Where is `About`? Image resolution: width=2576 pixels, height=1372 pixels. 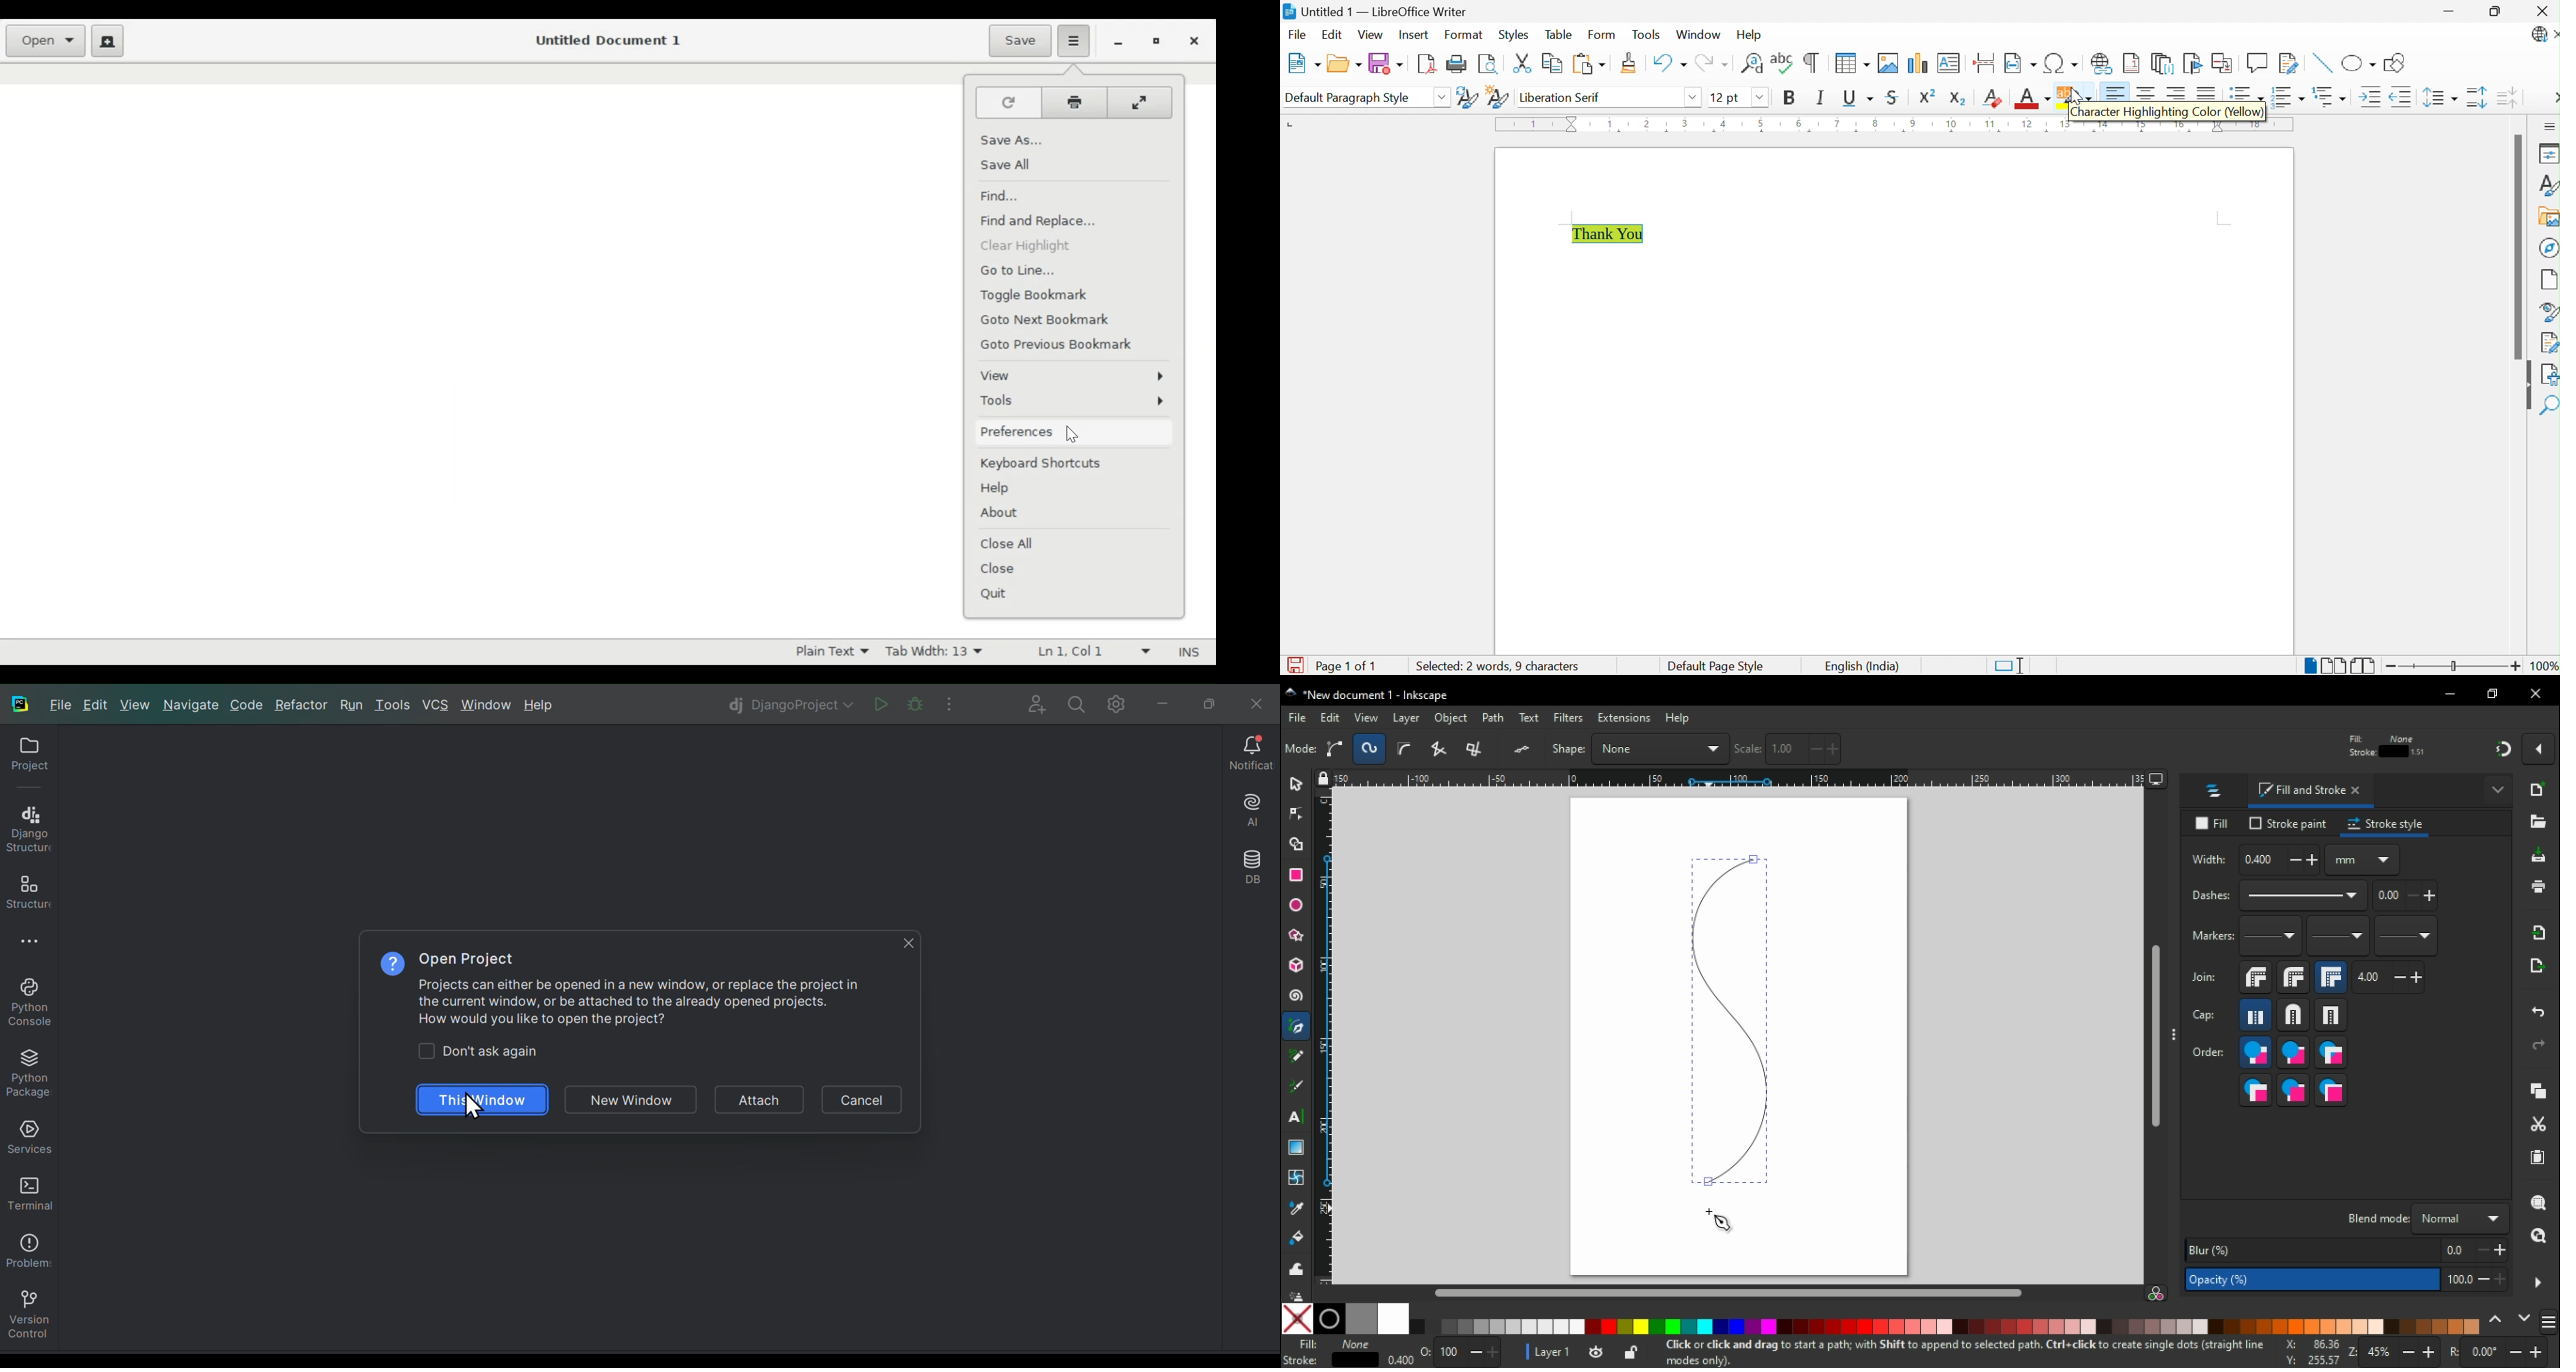 About is located at coordinates (1003, 513).